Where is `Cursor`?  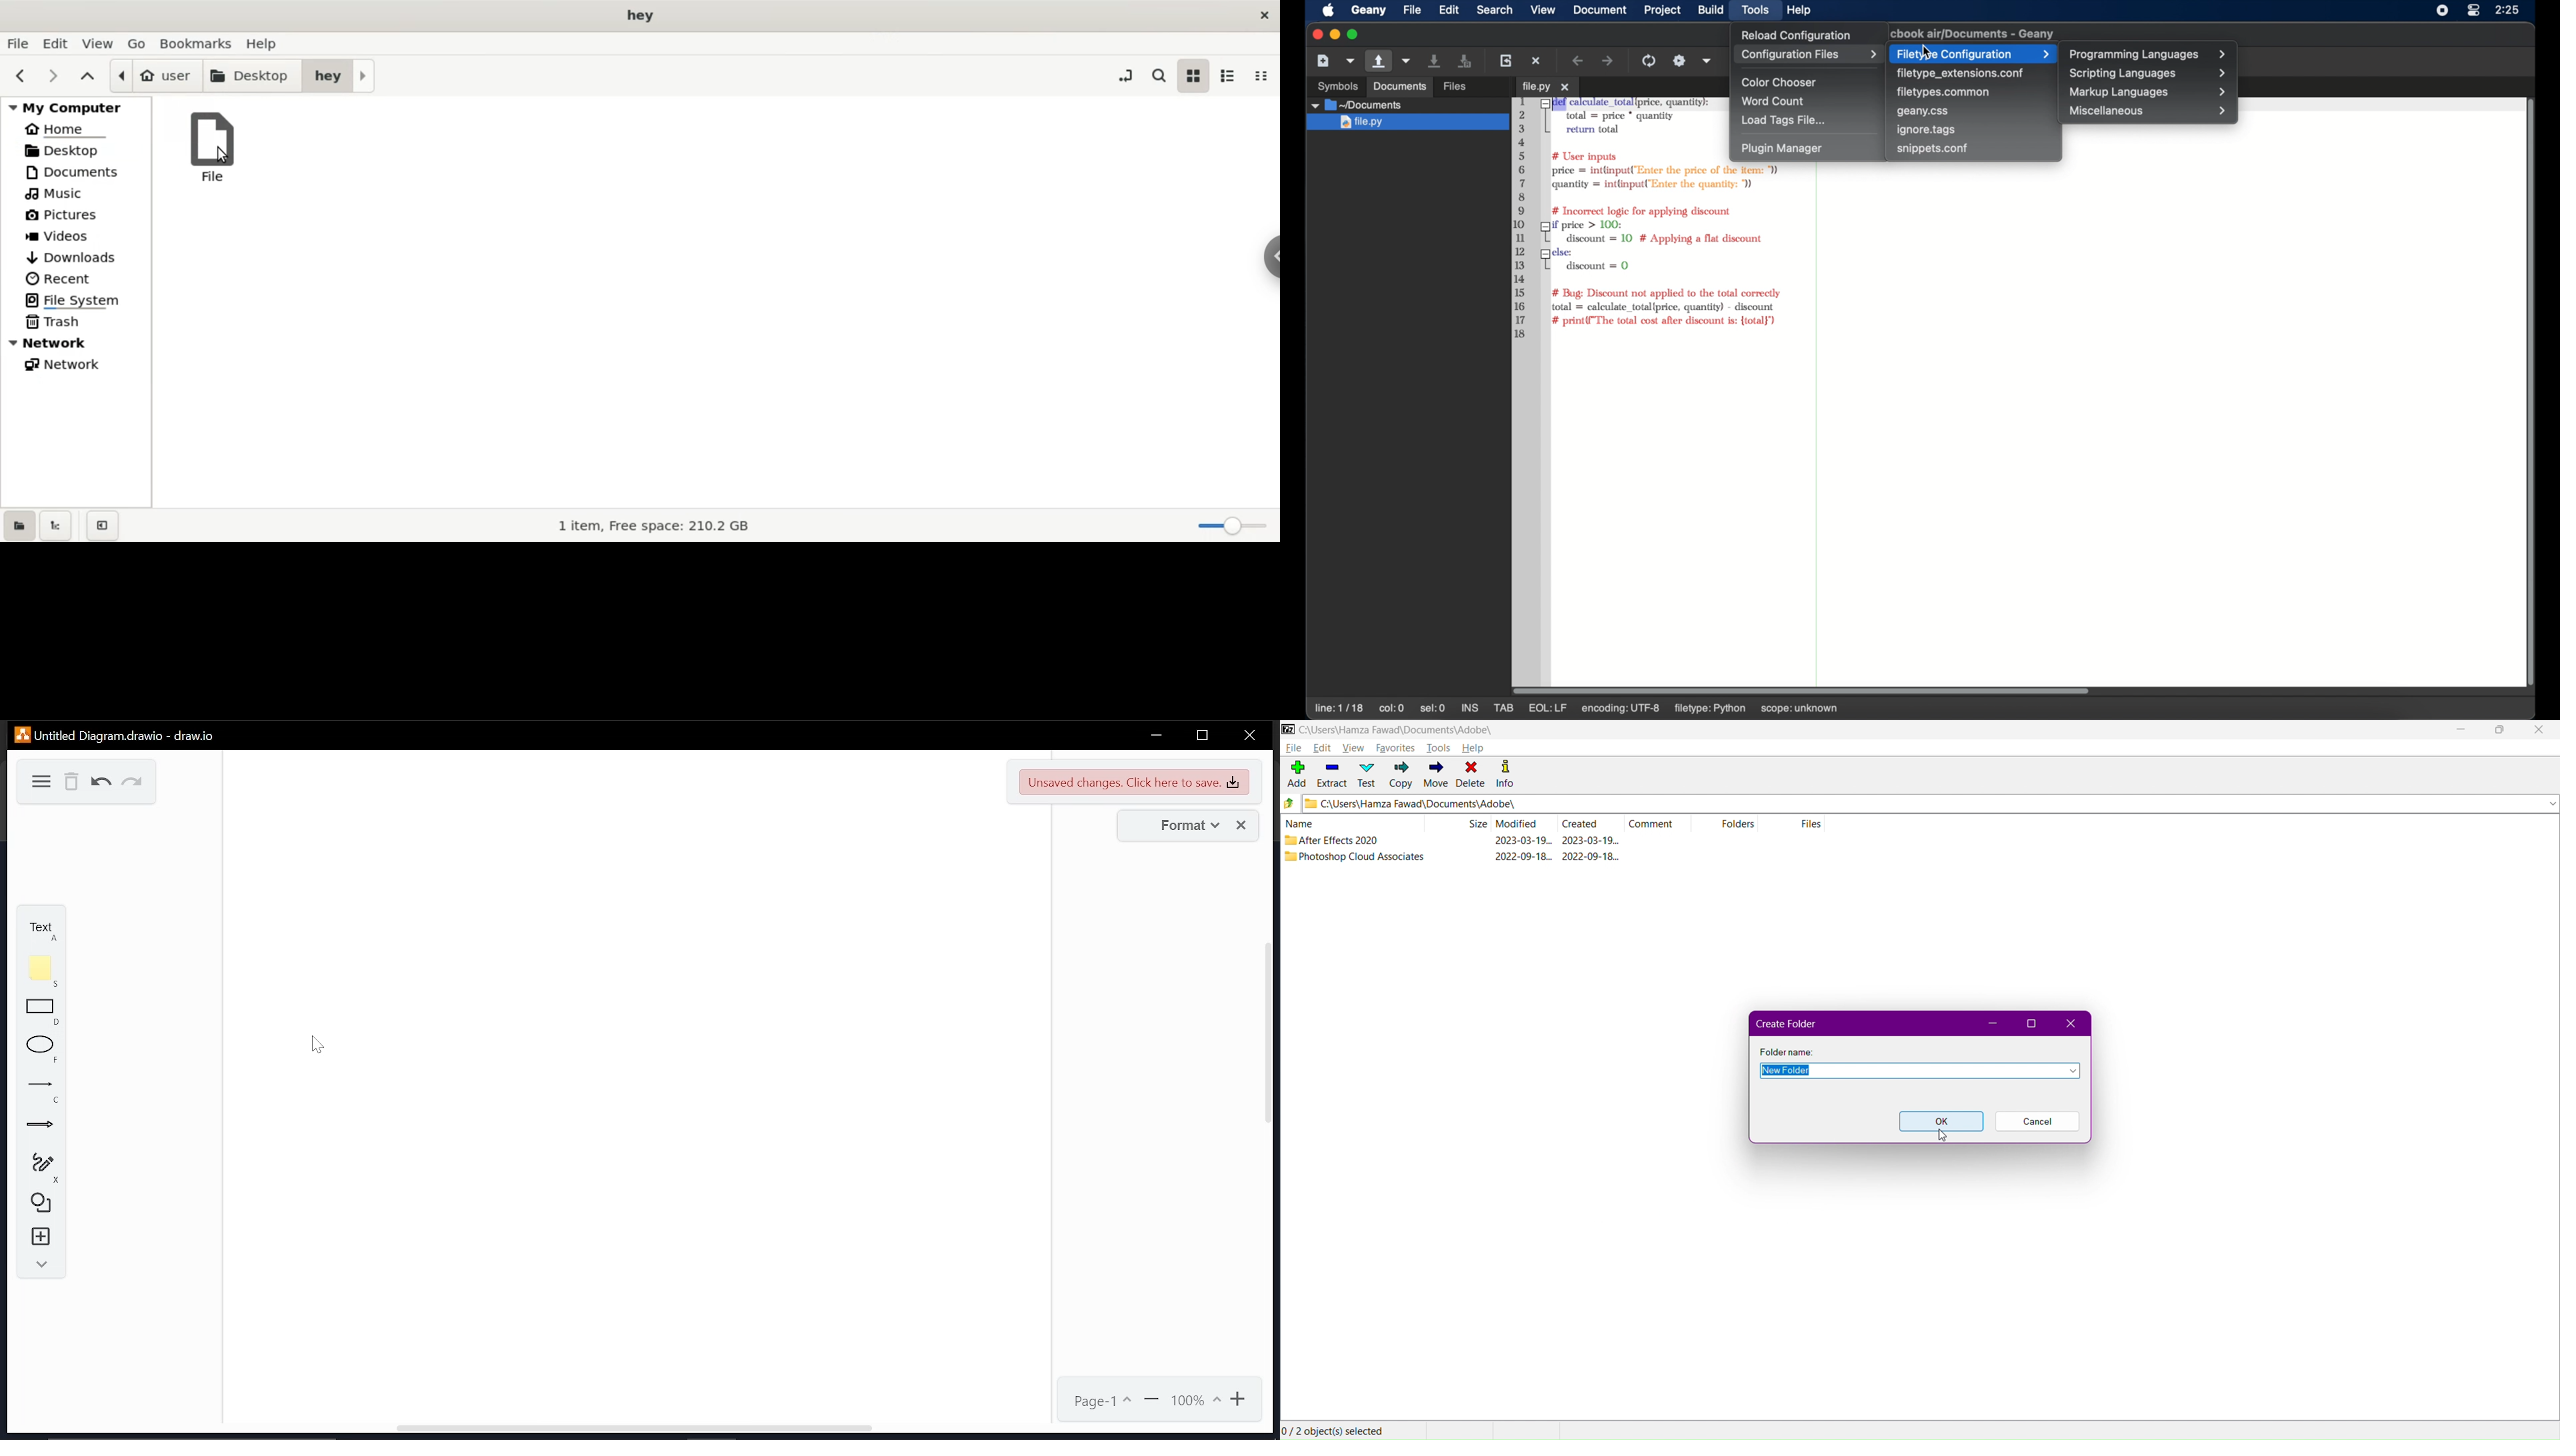 Cursor is located at coordinates (317, 1046).